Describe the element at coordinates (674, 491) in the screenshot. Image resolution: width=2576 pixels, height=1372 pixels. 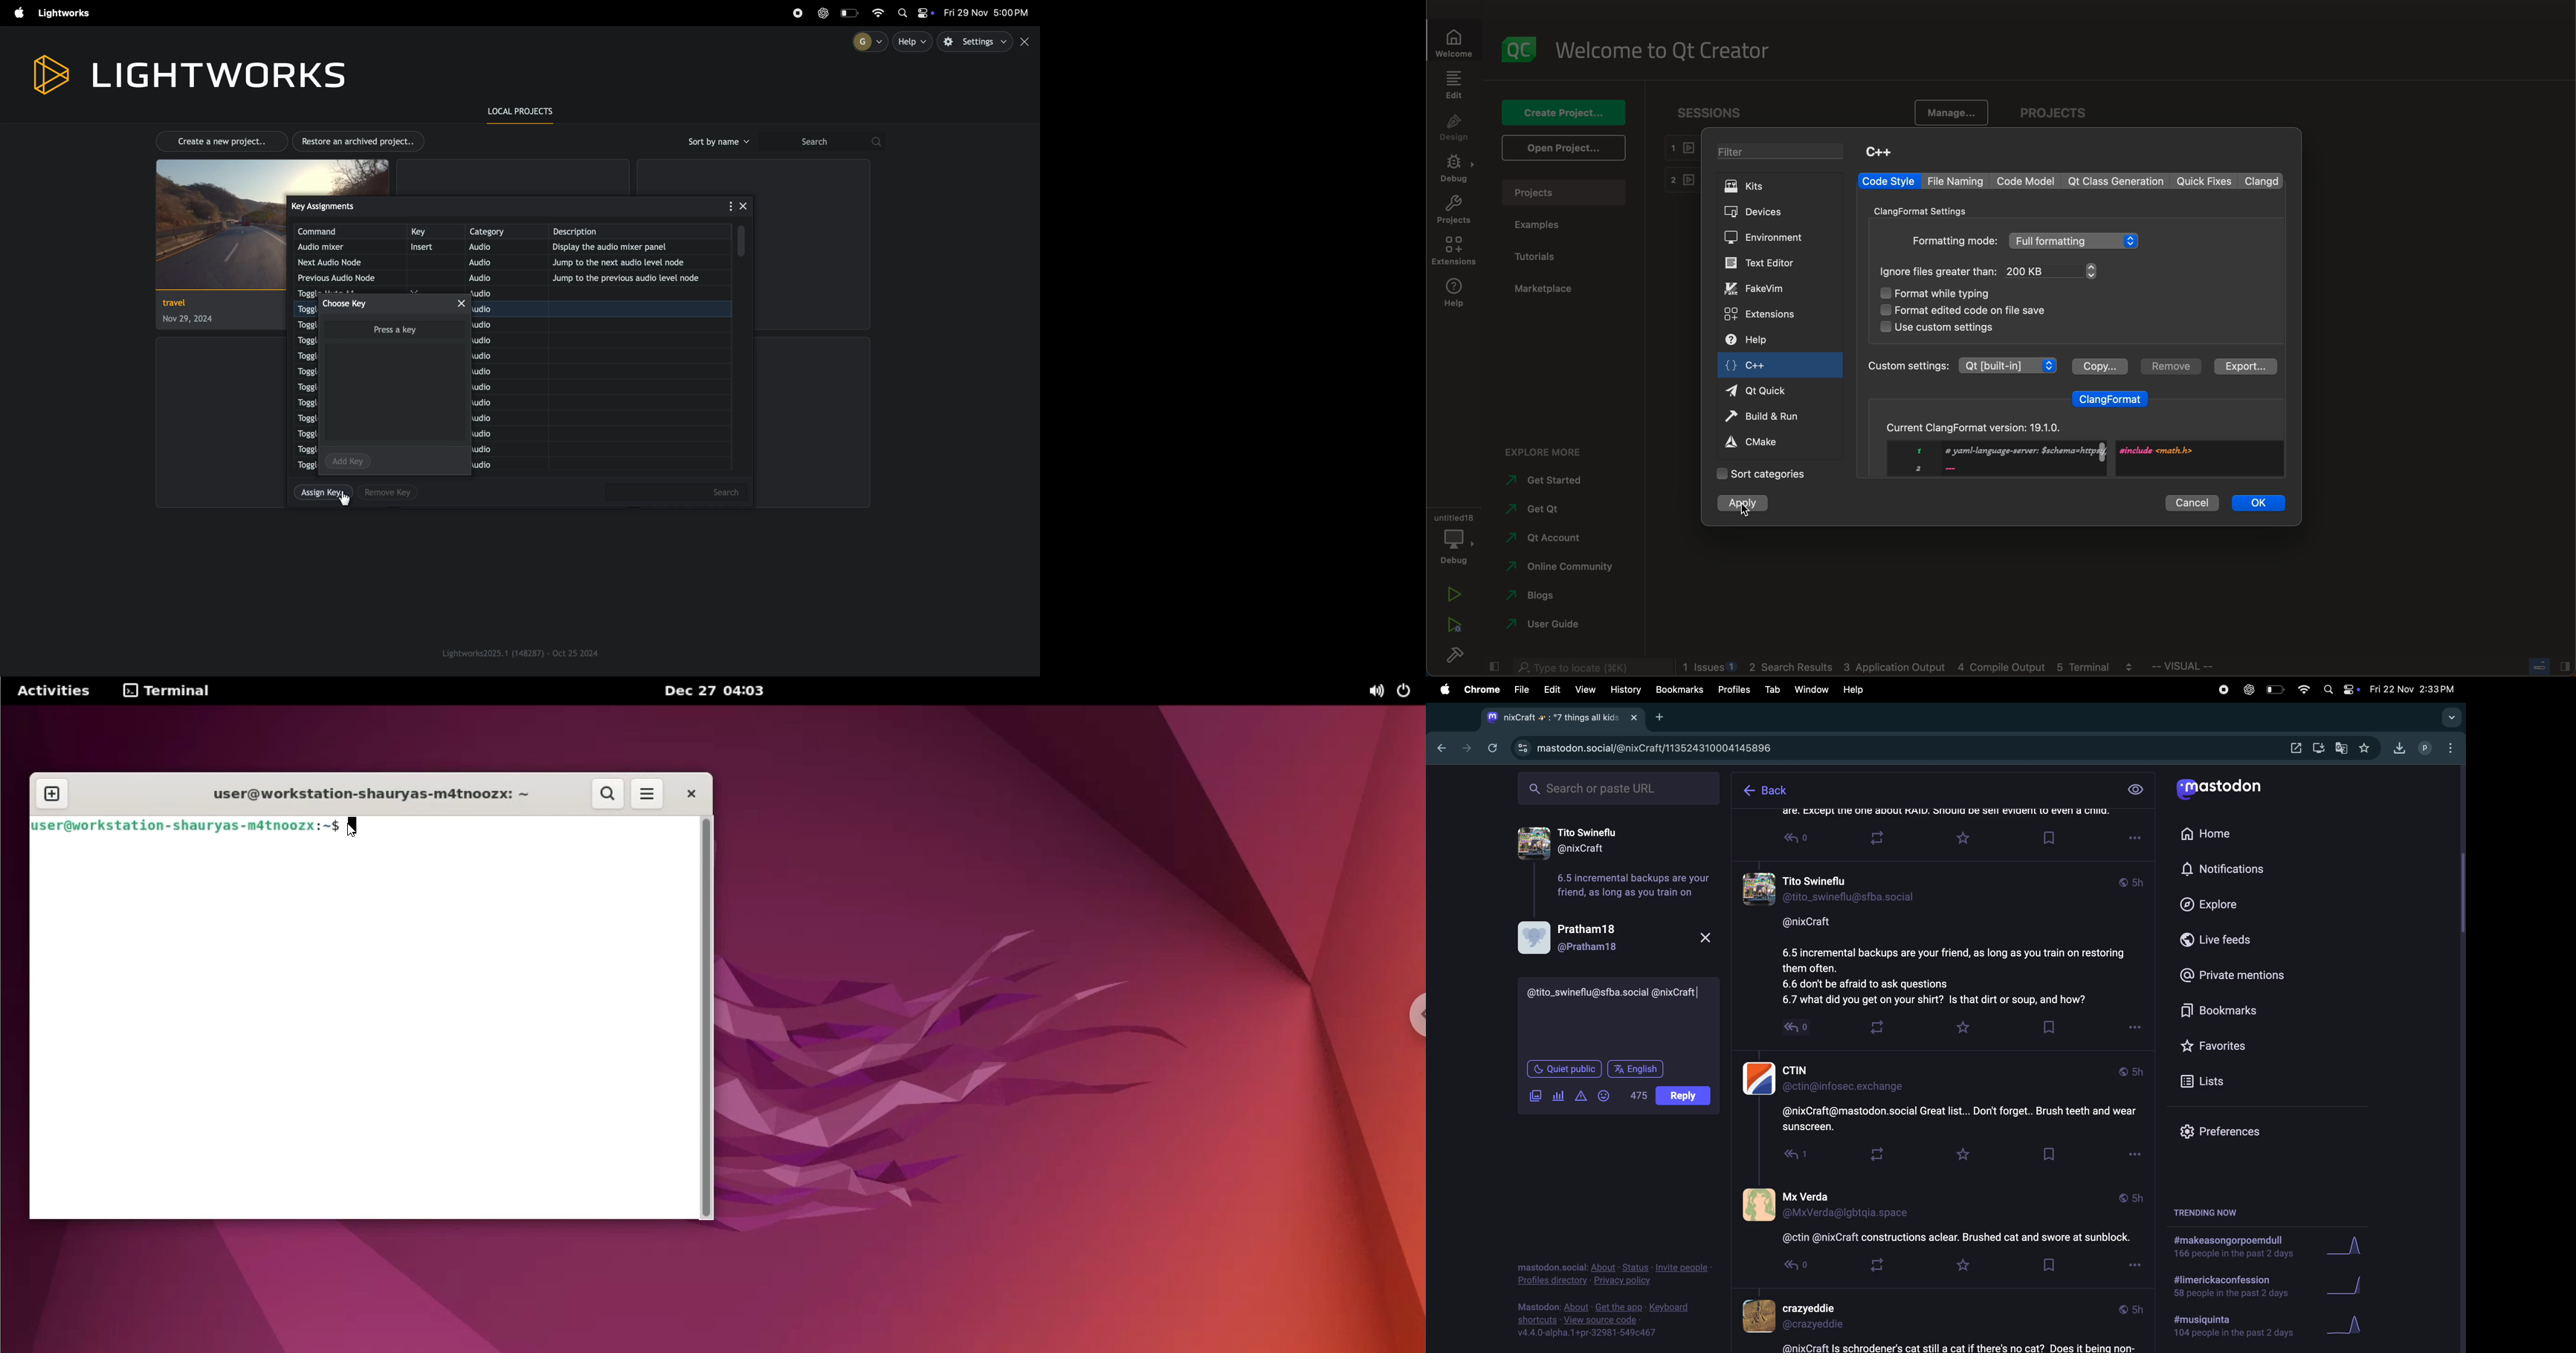
I see `` at that location.